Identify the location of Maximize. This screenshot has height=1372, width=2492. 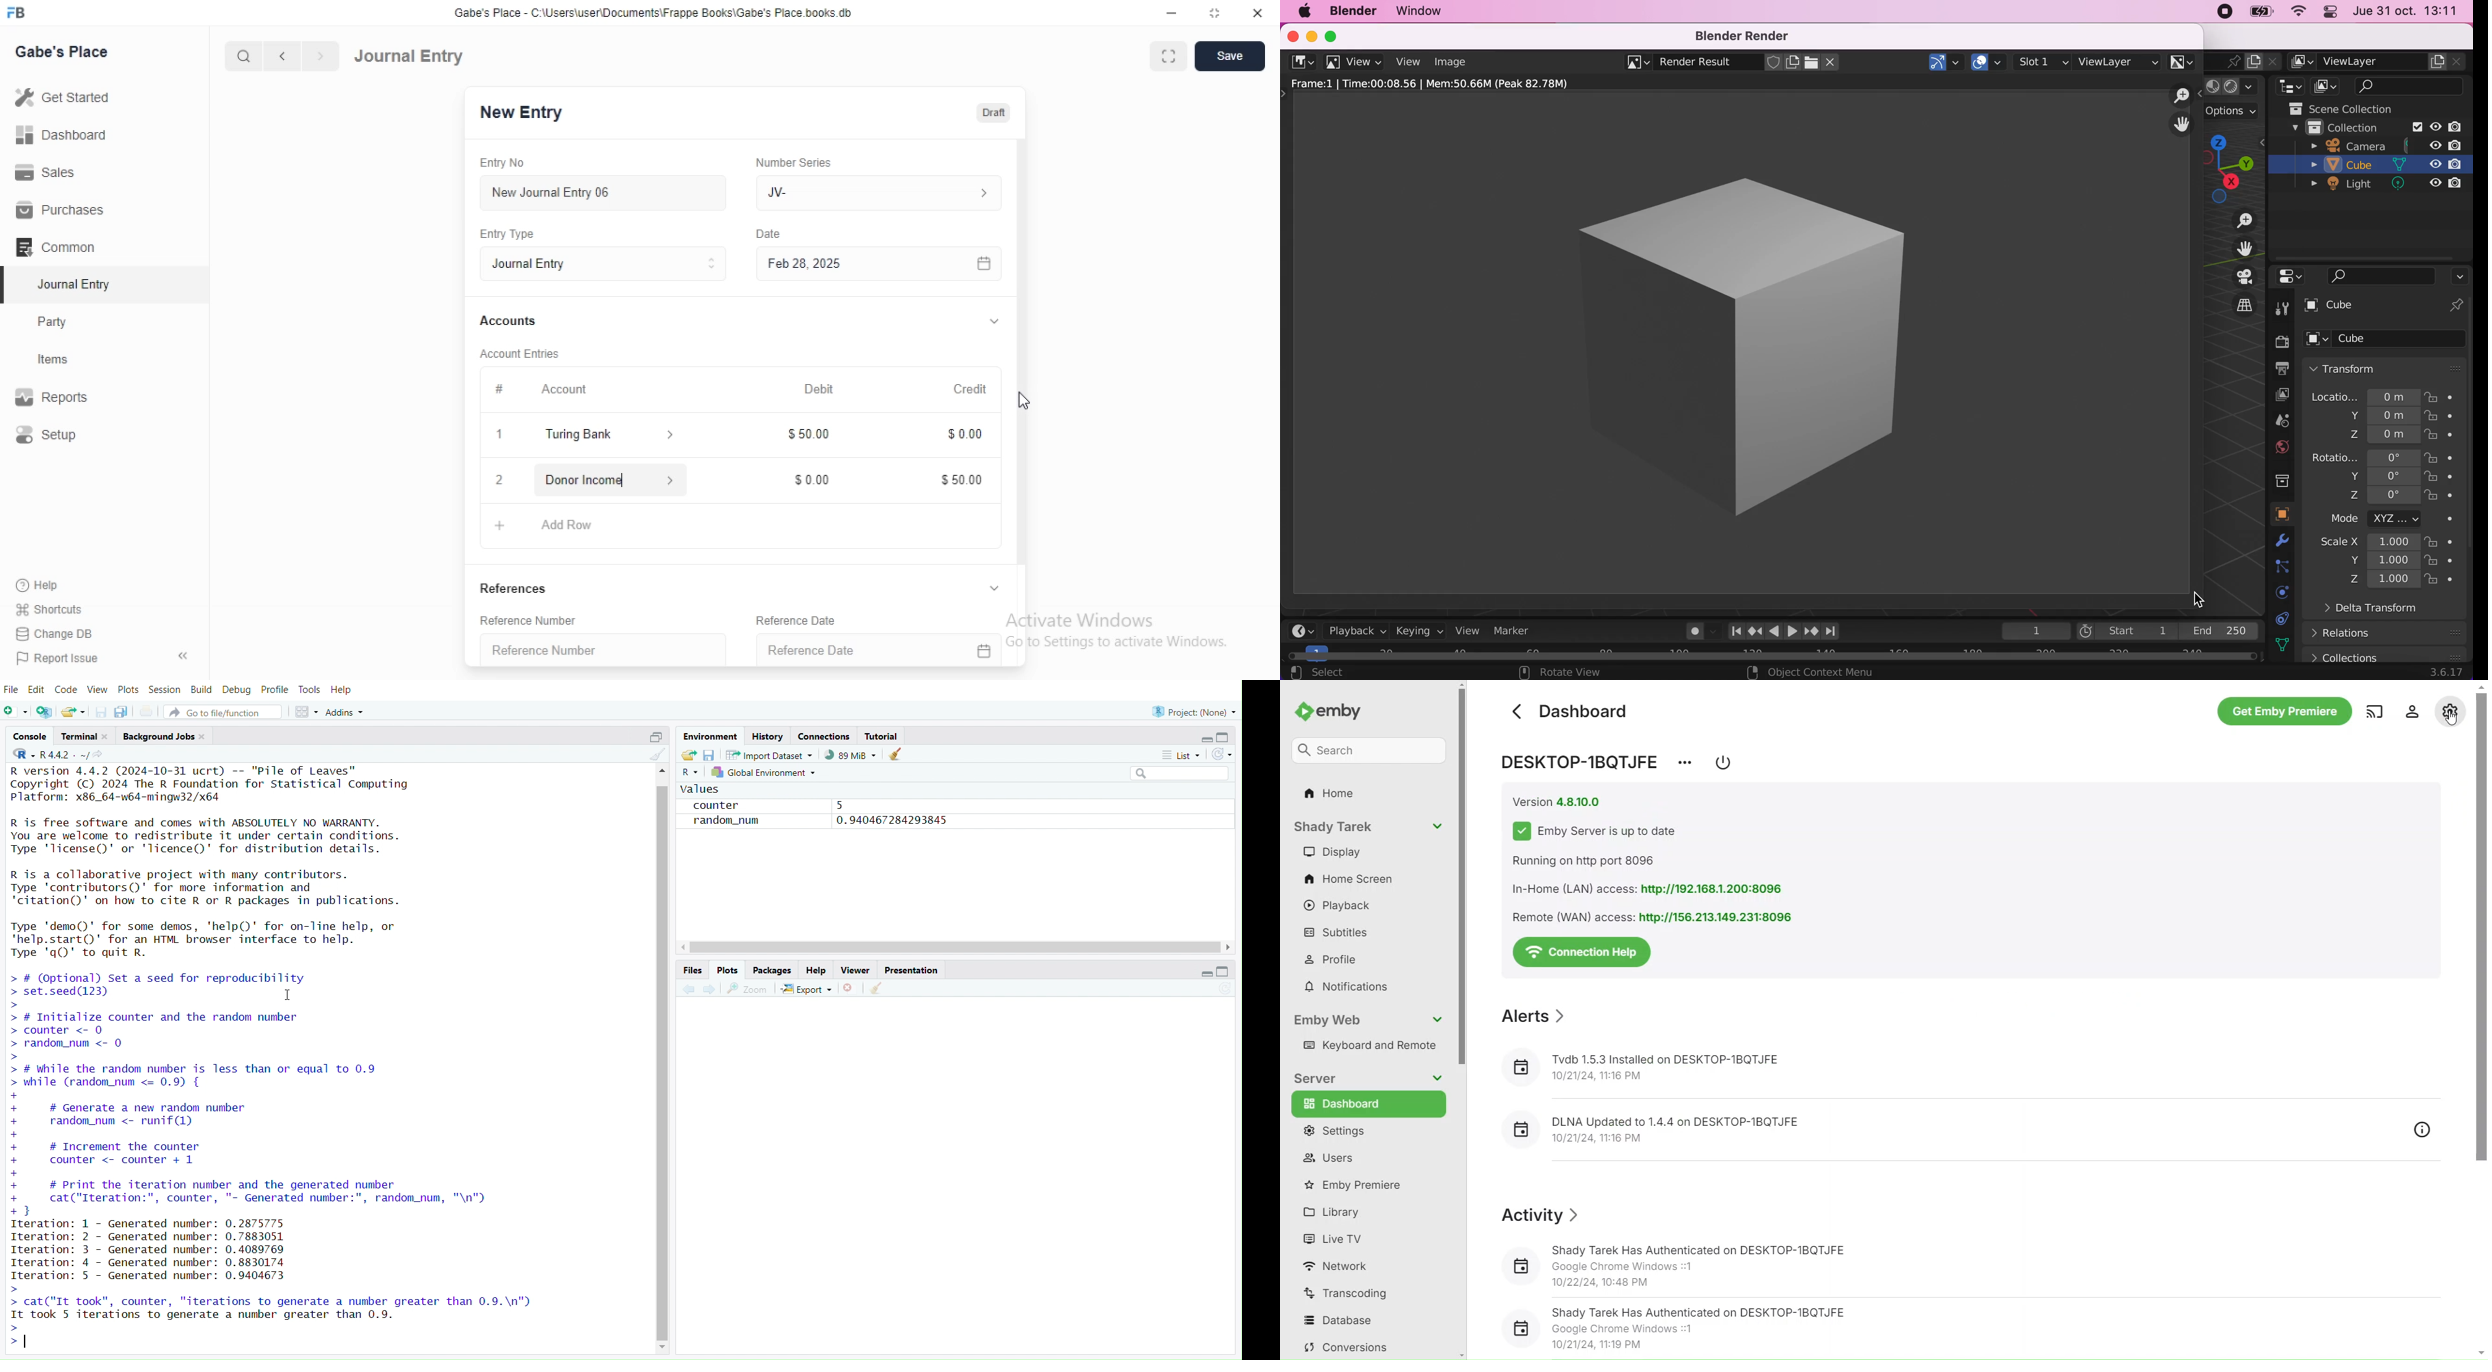
(1221, 736).